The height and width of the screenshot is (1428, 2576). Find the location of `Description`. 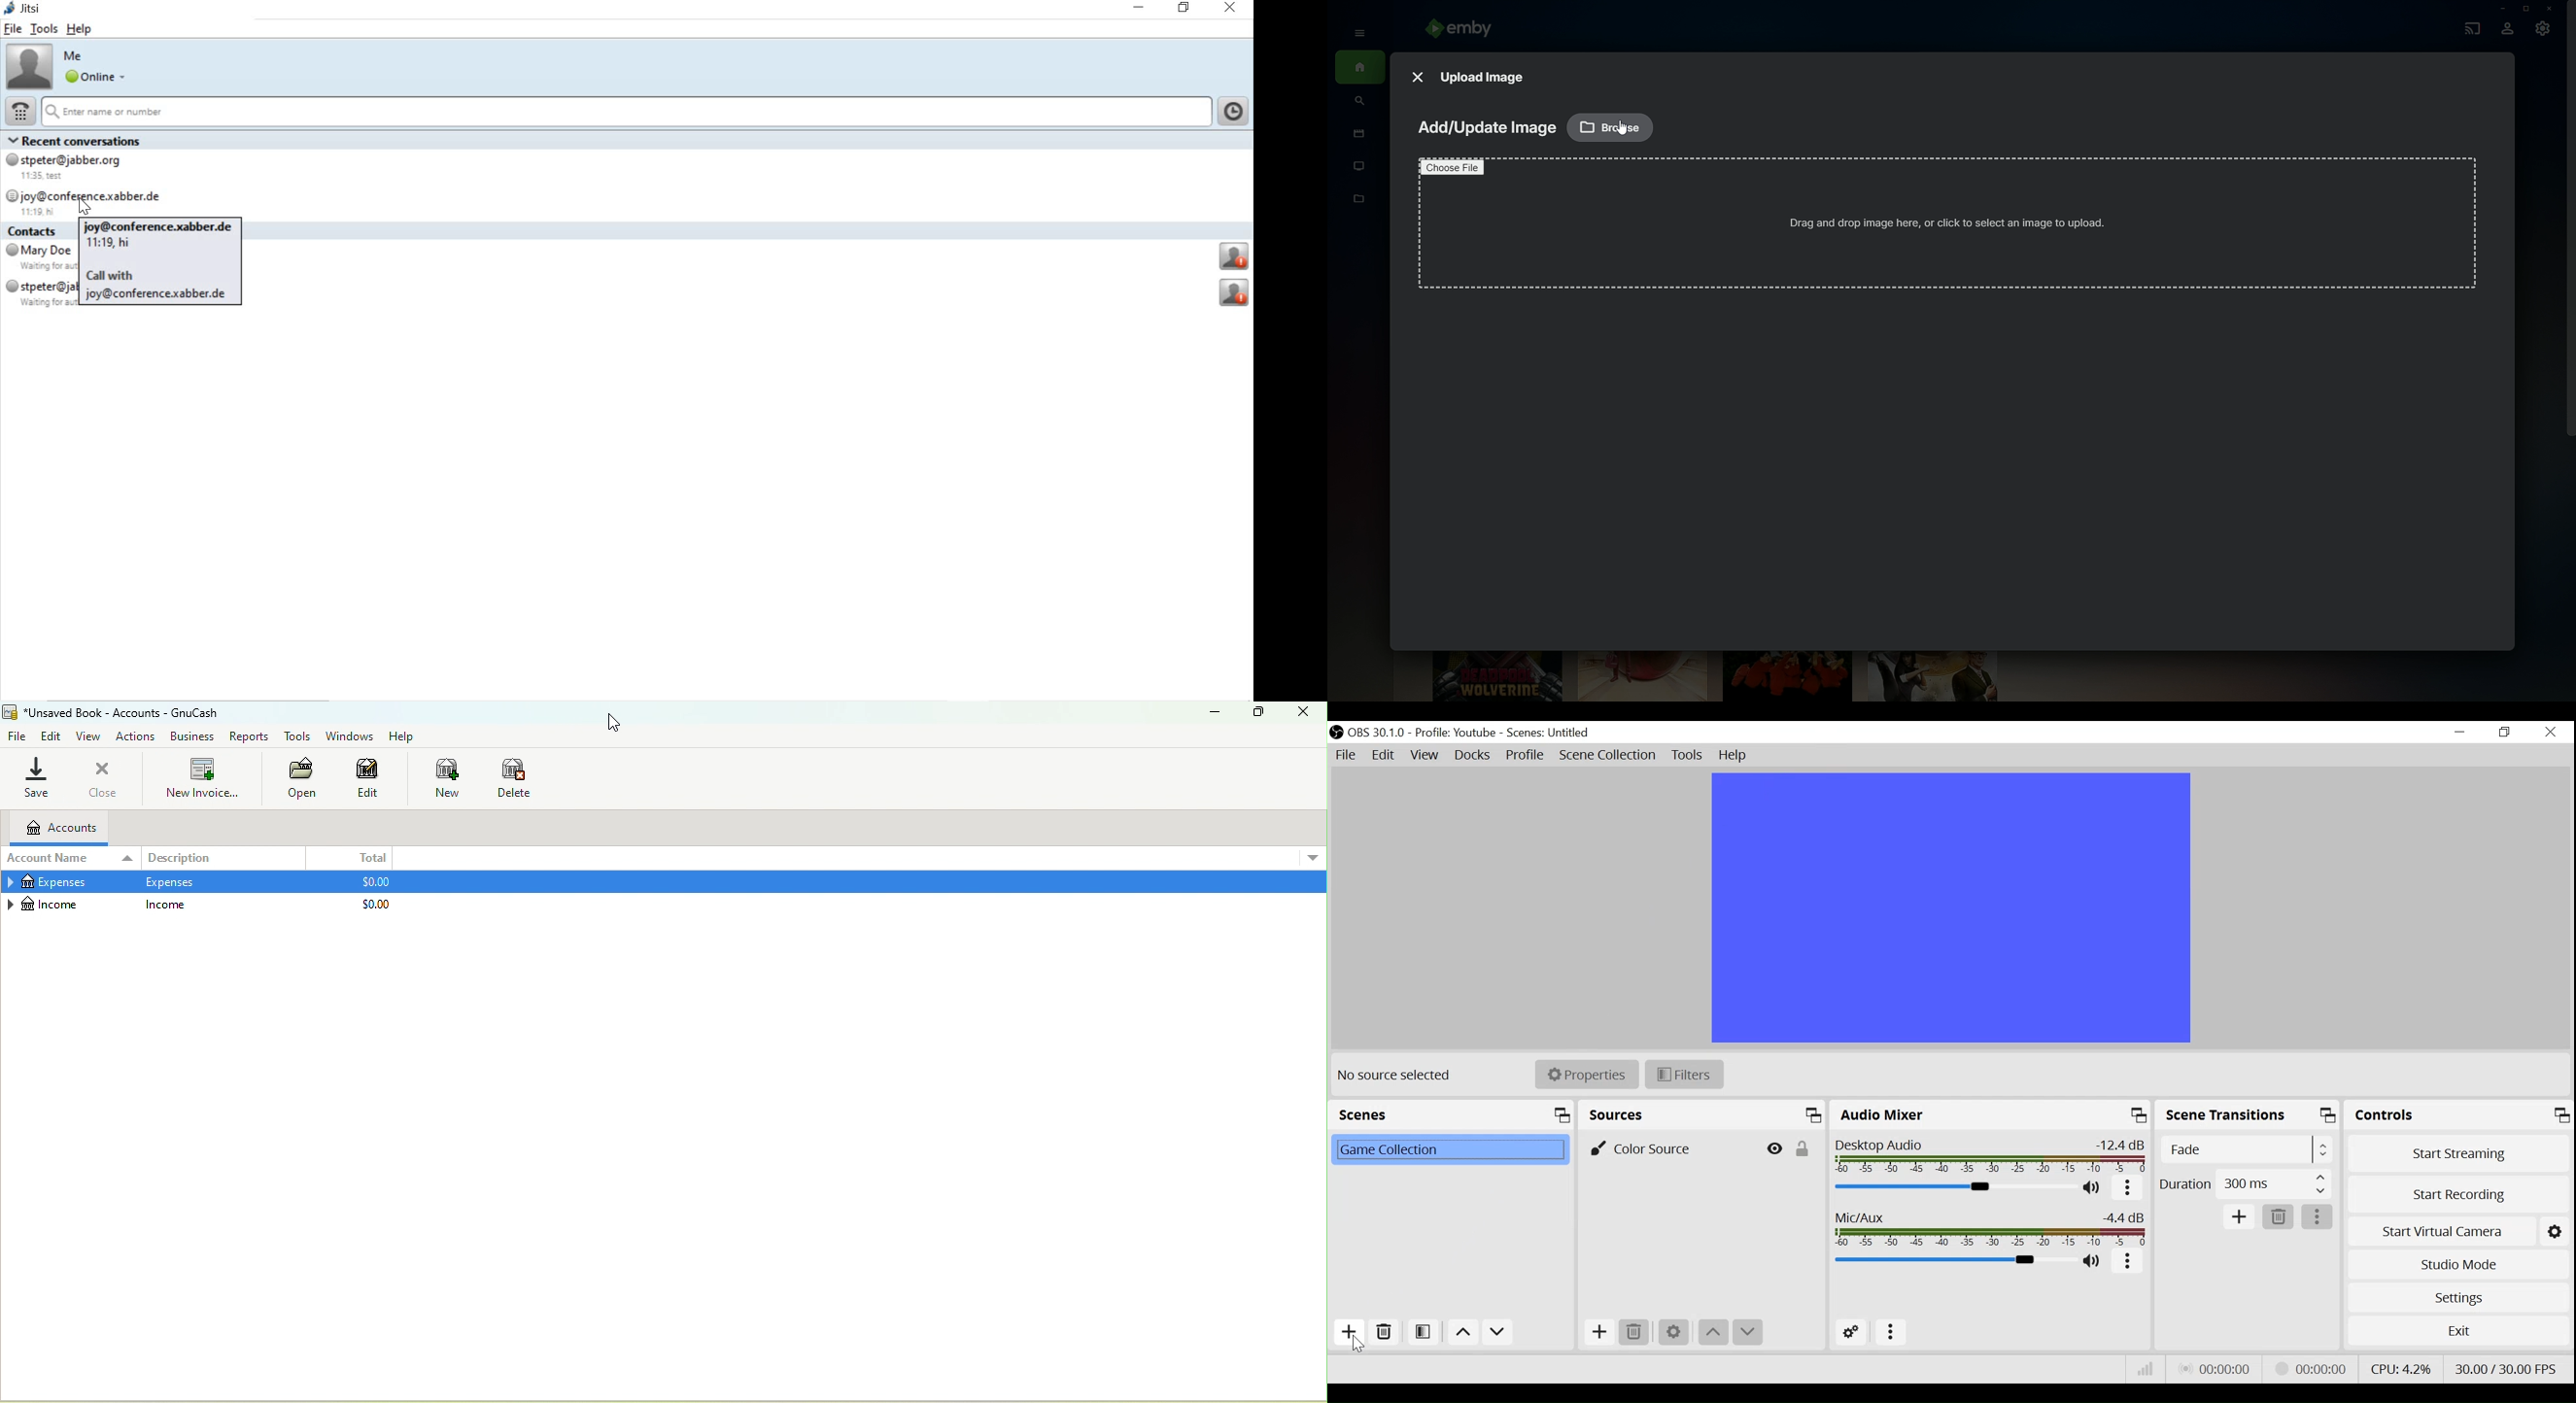

Description is located at coordinates (223, 857).